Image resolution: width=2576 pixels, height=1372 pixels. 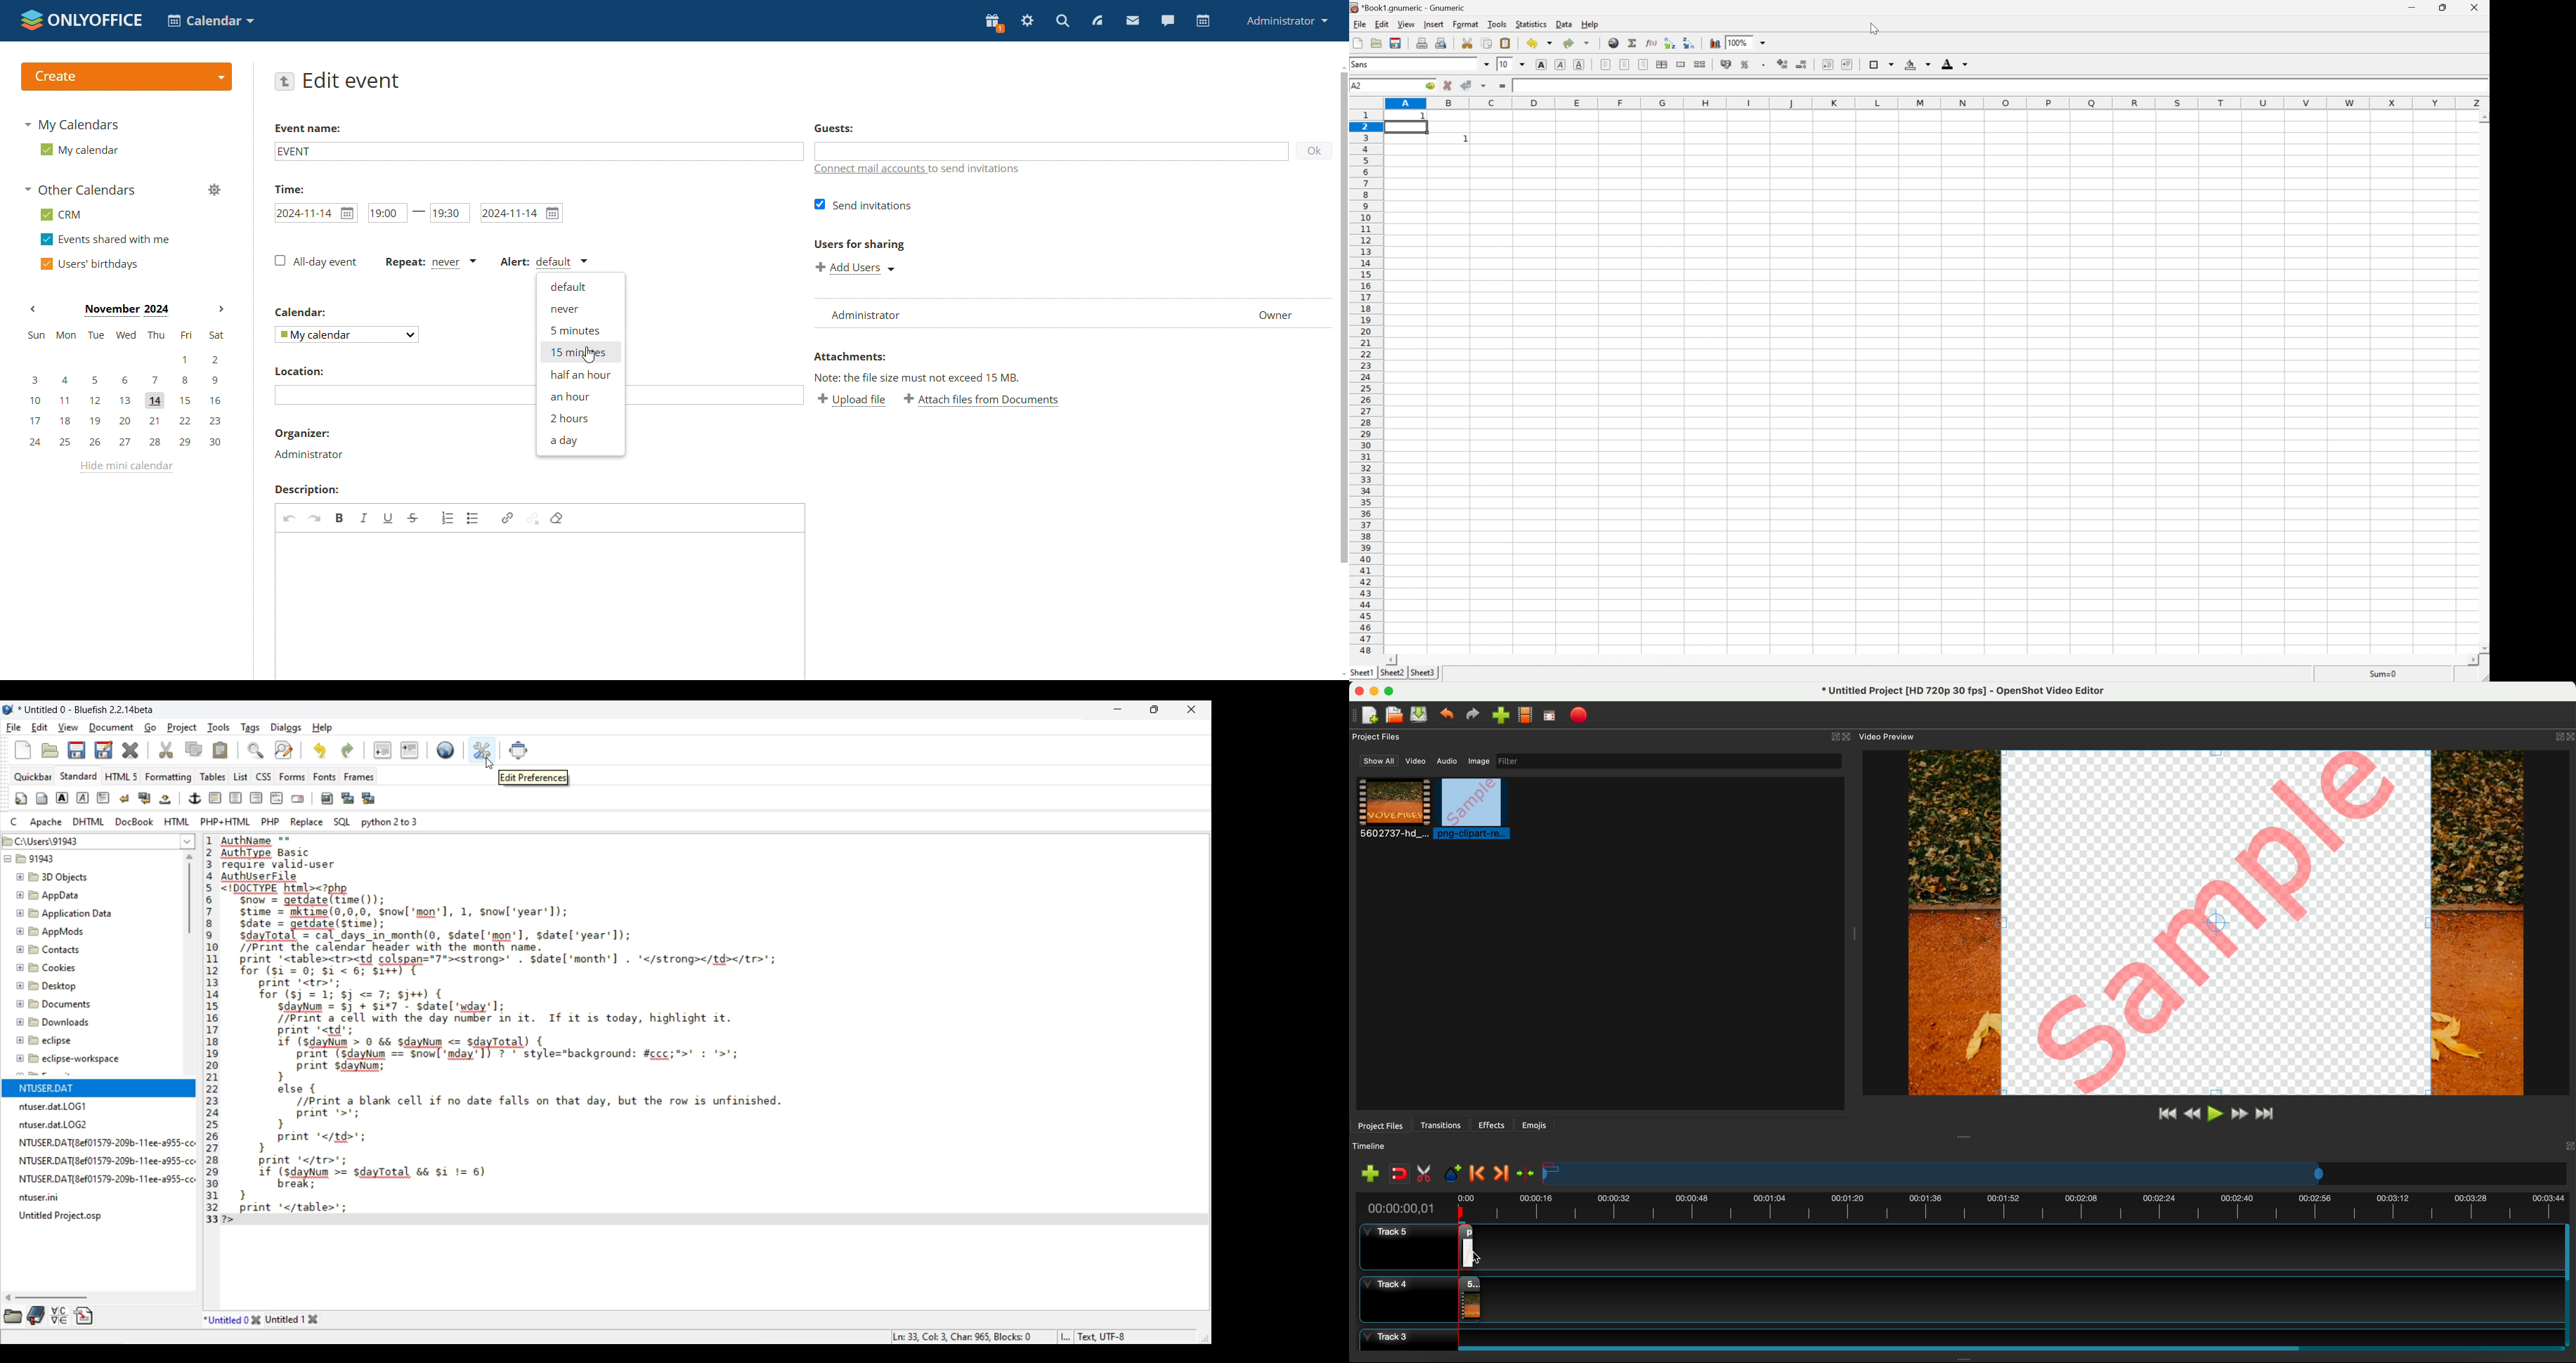 I want to click on users' birthdays, so click(x=87, y=264).